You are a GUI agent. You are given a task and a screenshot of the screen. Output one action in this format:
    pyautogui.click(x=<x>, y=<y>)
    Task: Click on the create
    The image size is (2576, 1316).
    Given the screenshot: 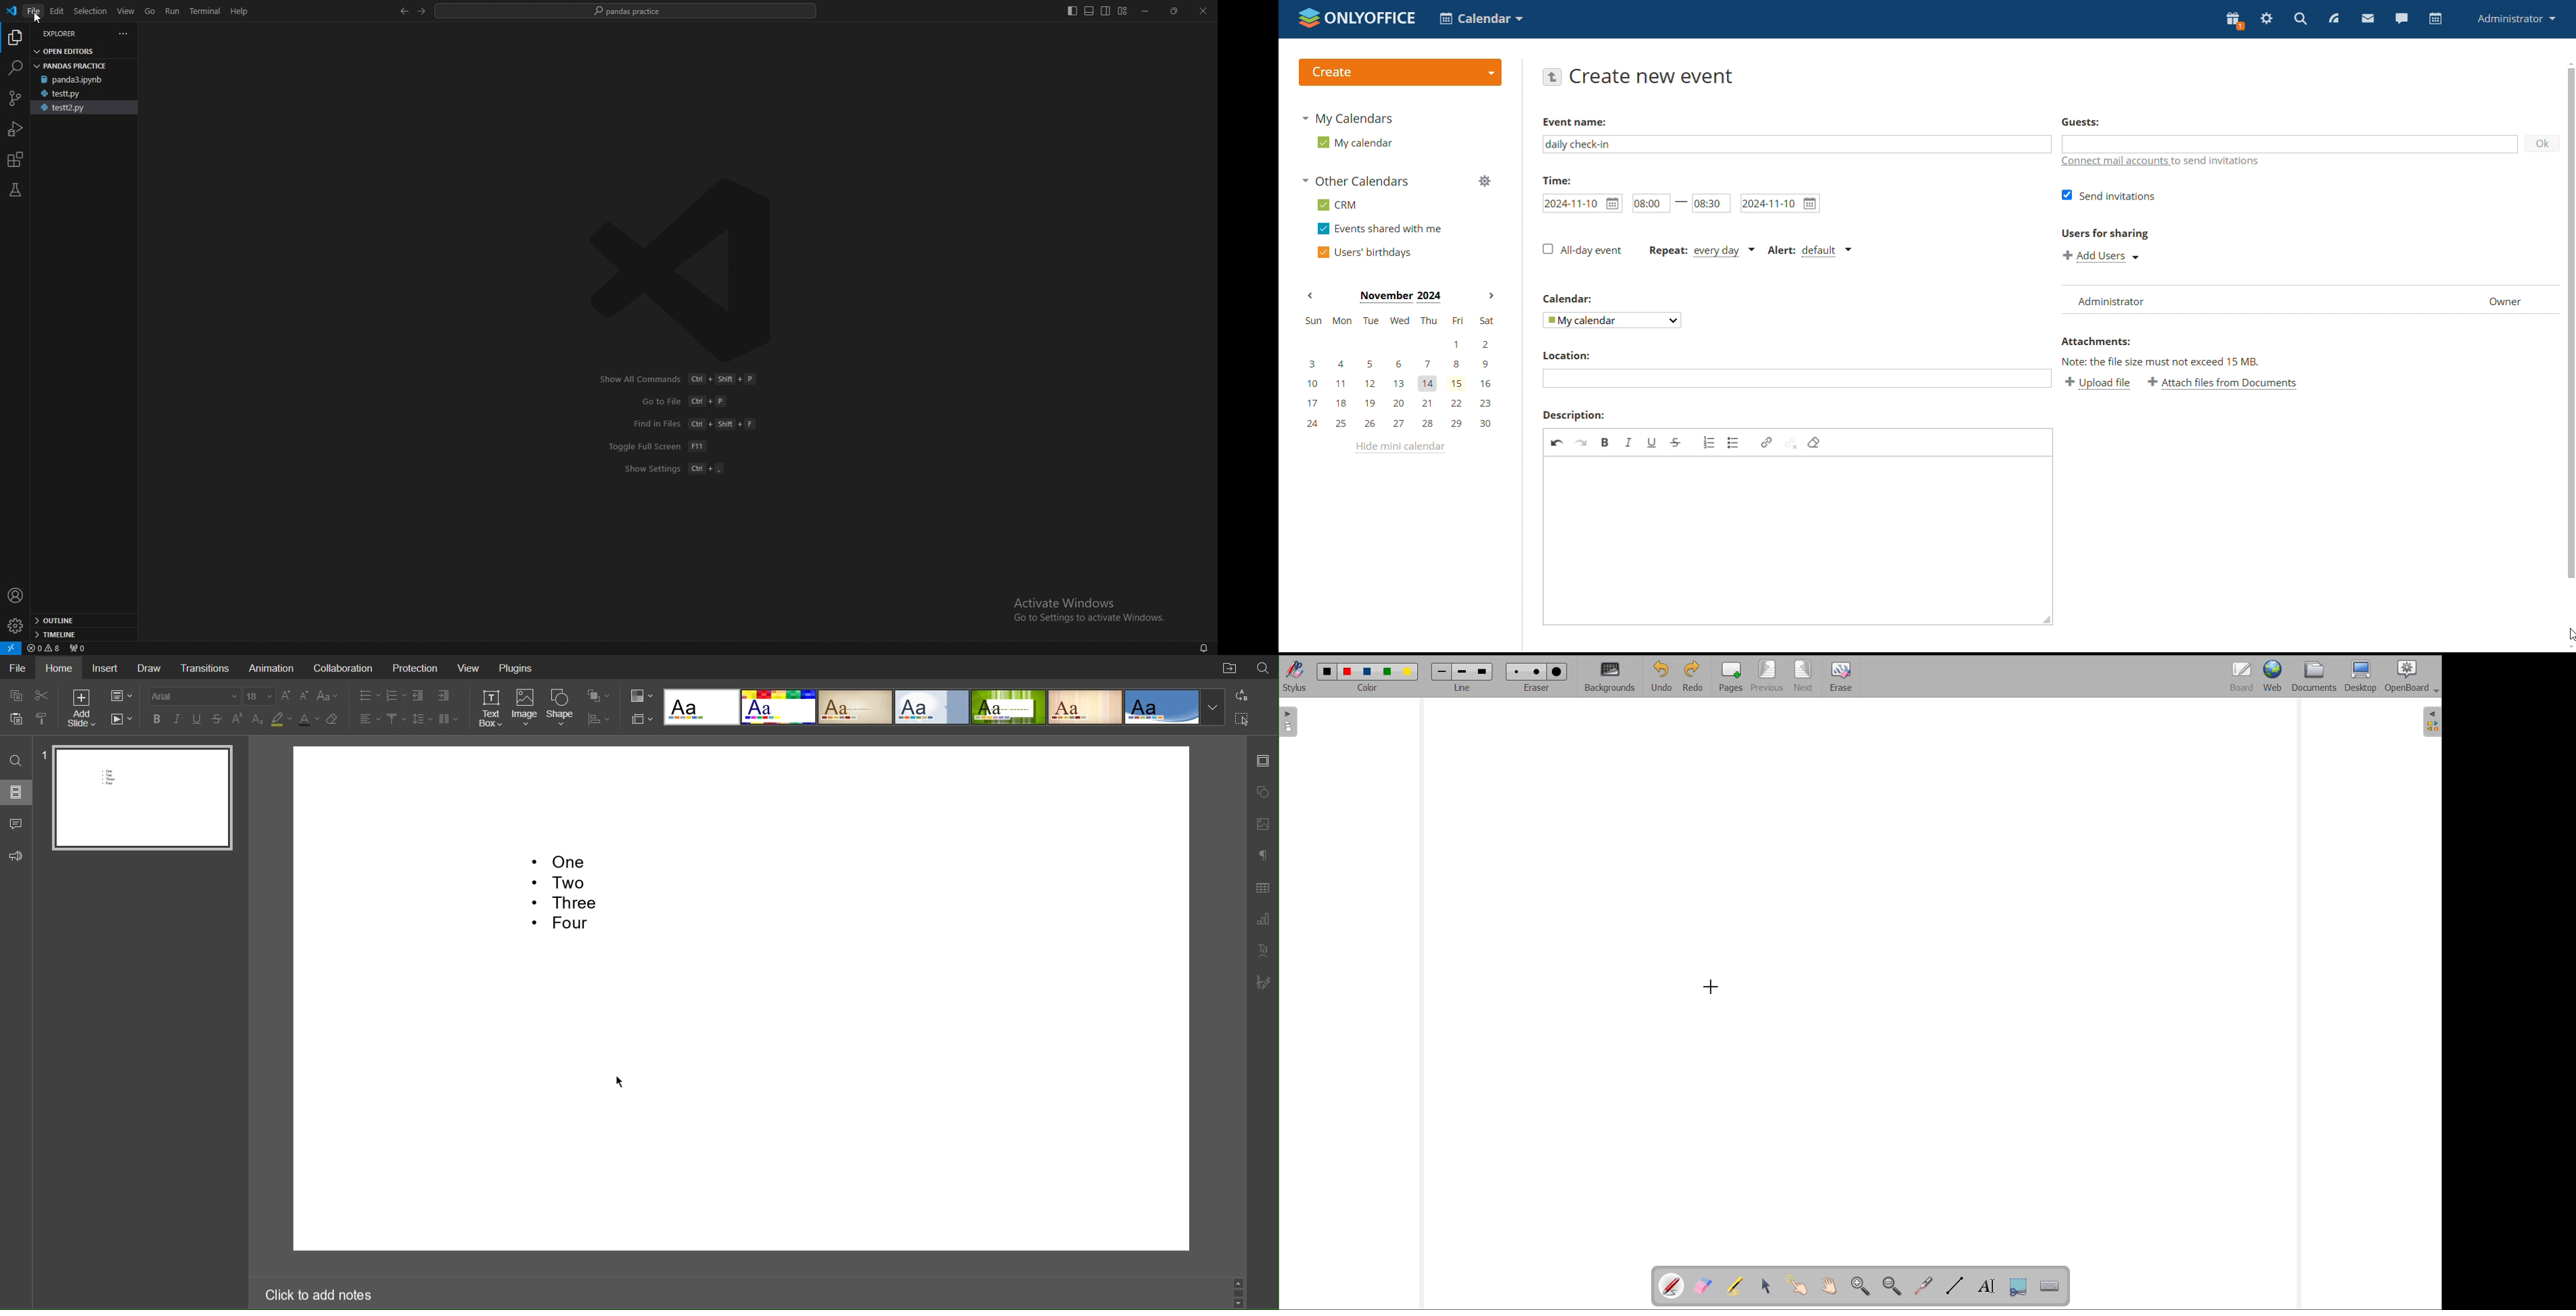 What is the action you would take?
    pyautogui.click(x=1399, y=72)
    